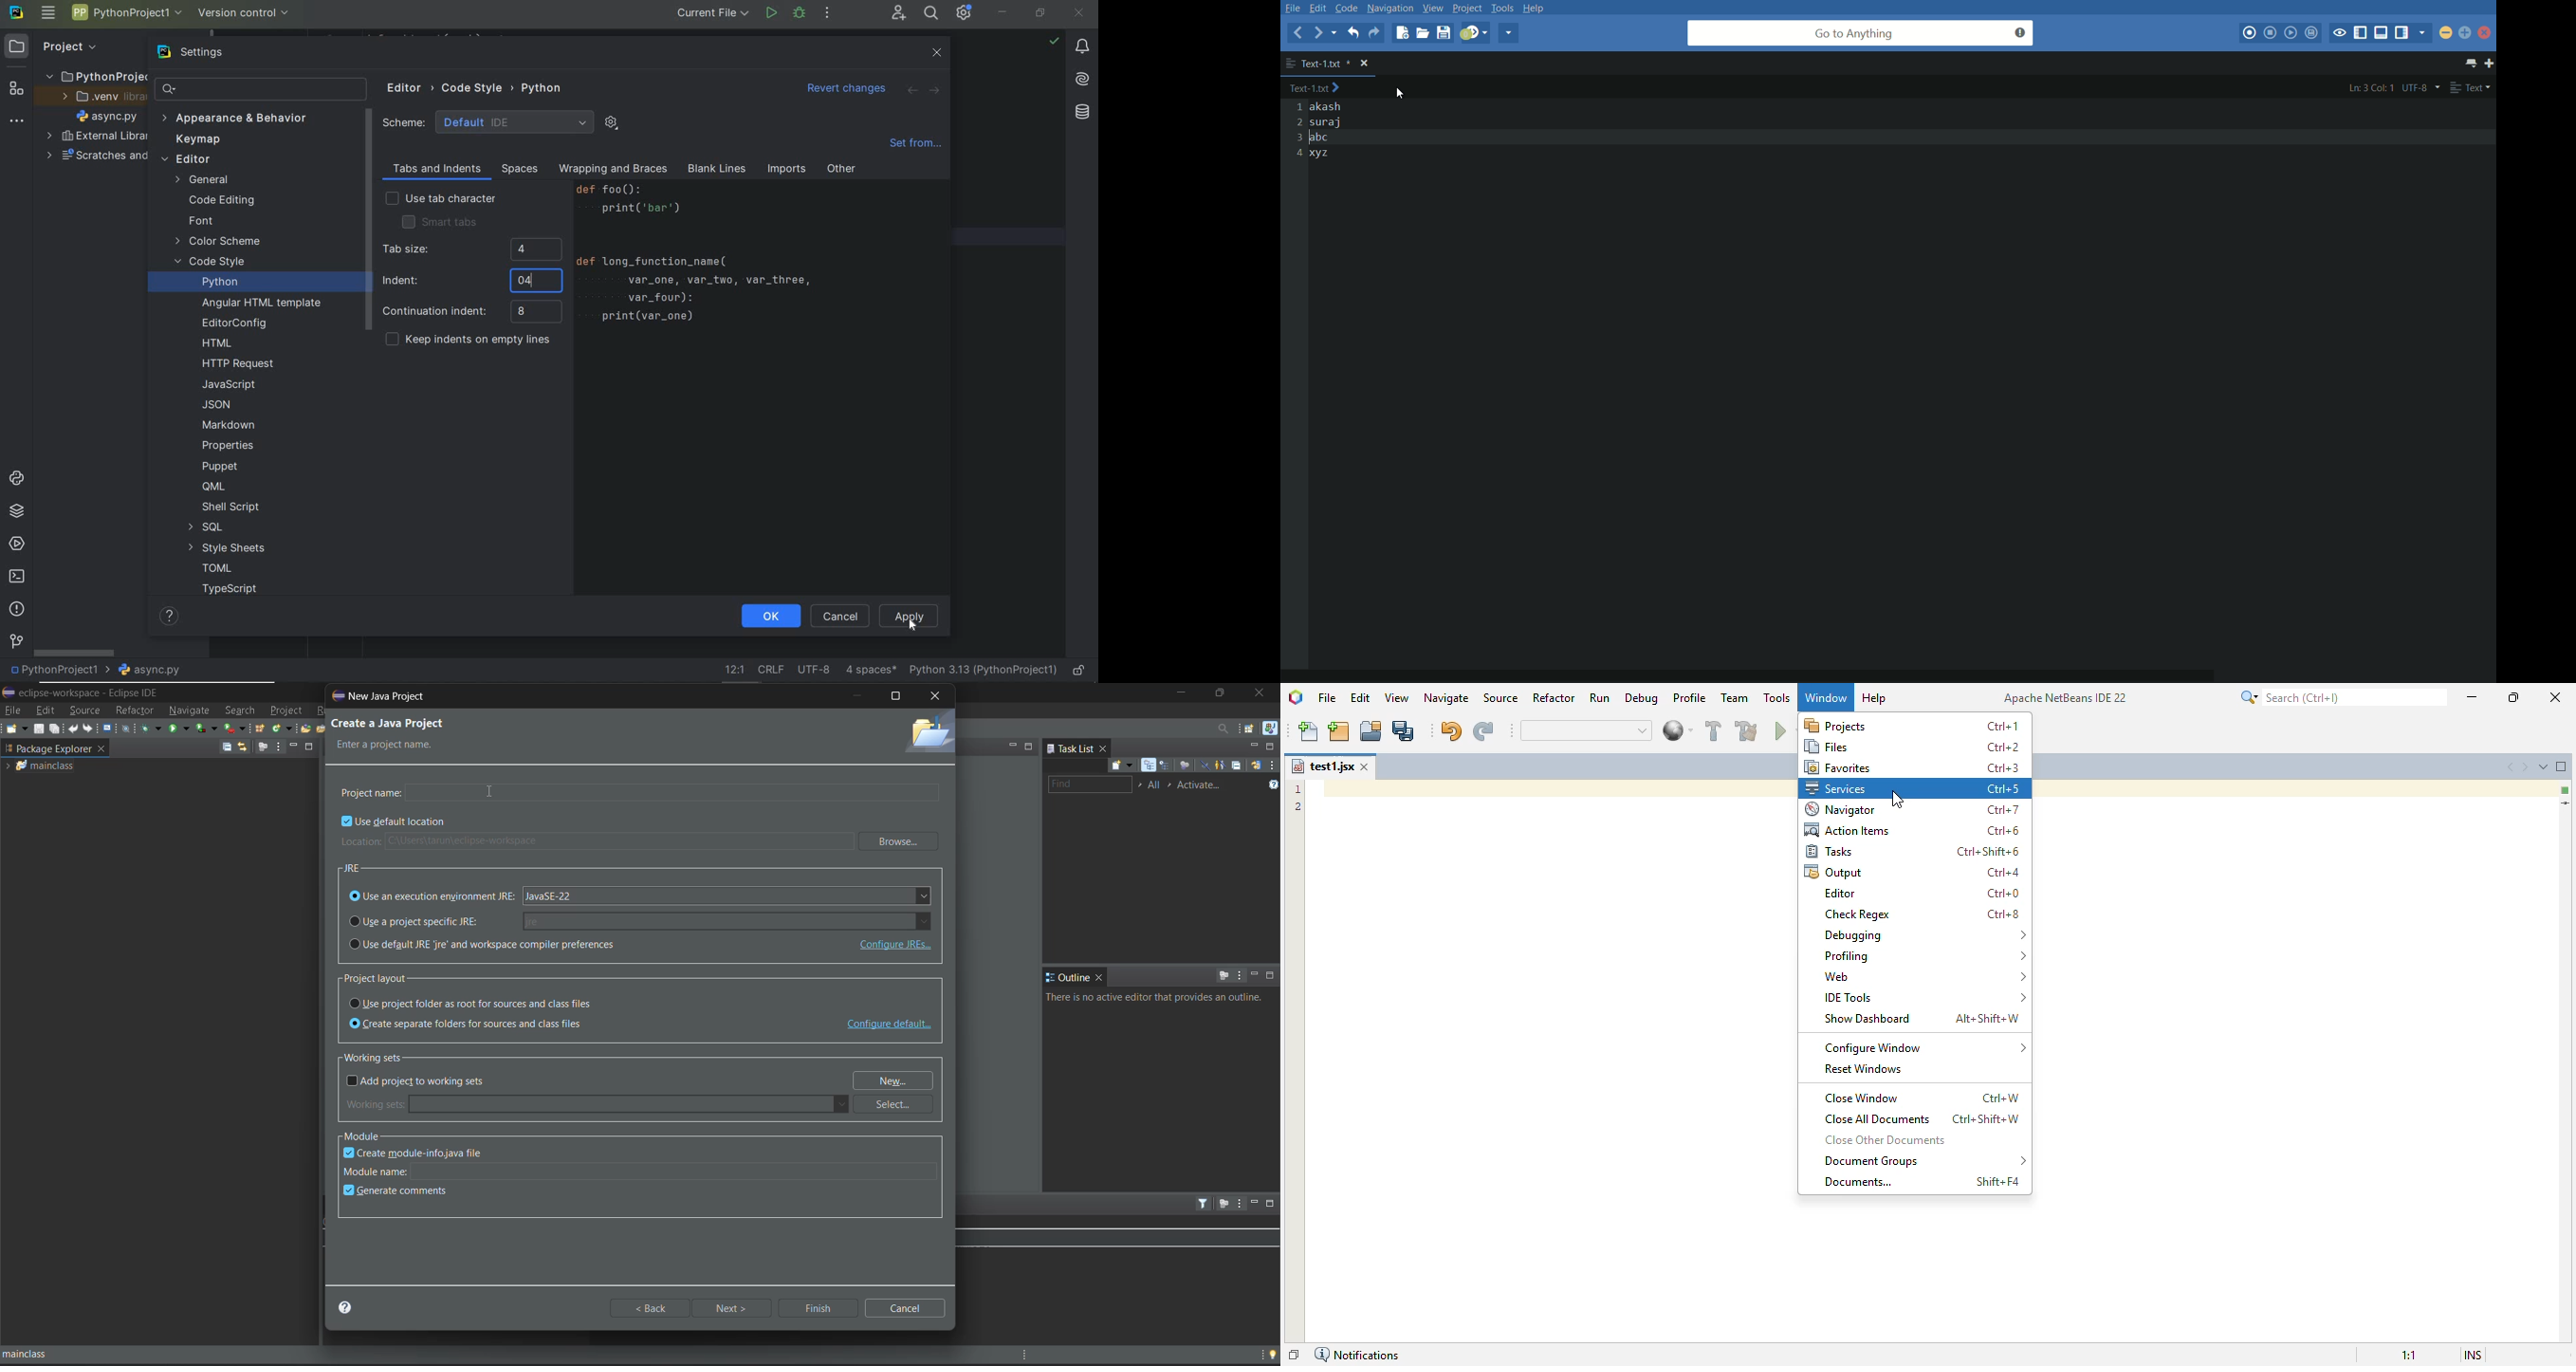  I want to click on shortcut for show dashboard, so click(1988, 1019).